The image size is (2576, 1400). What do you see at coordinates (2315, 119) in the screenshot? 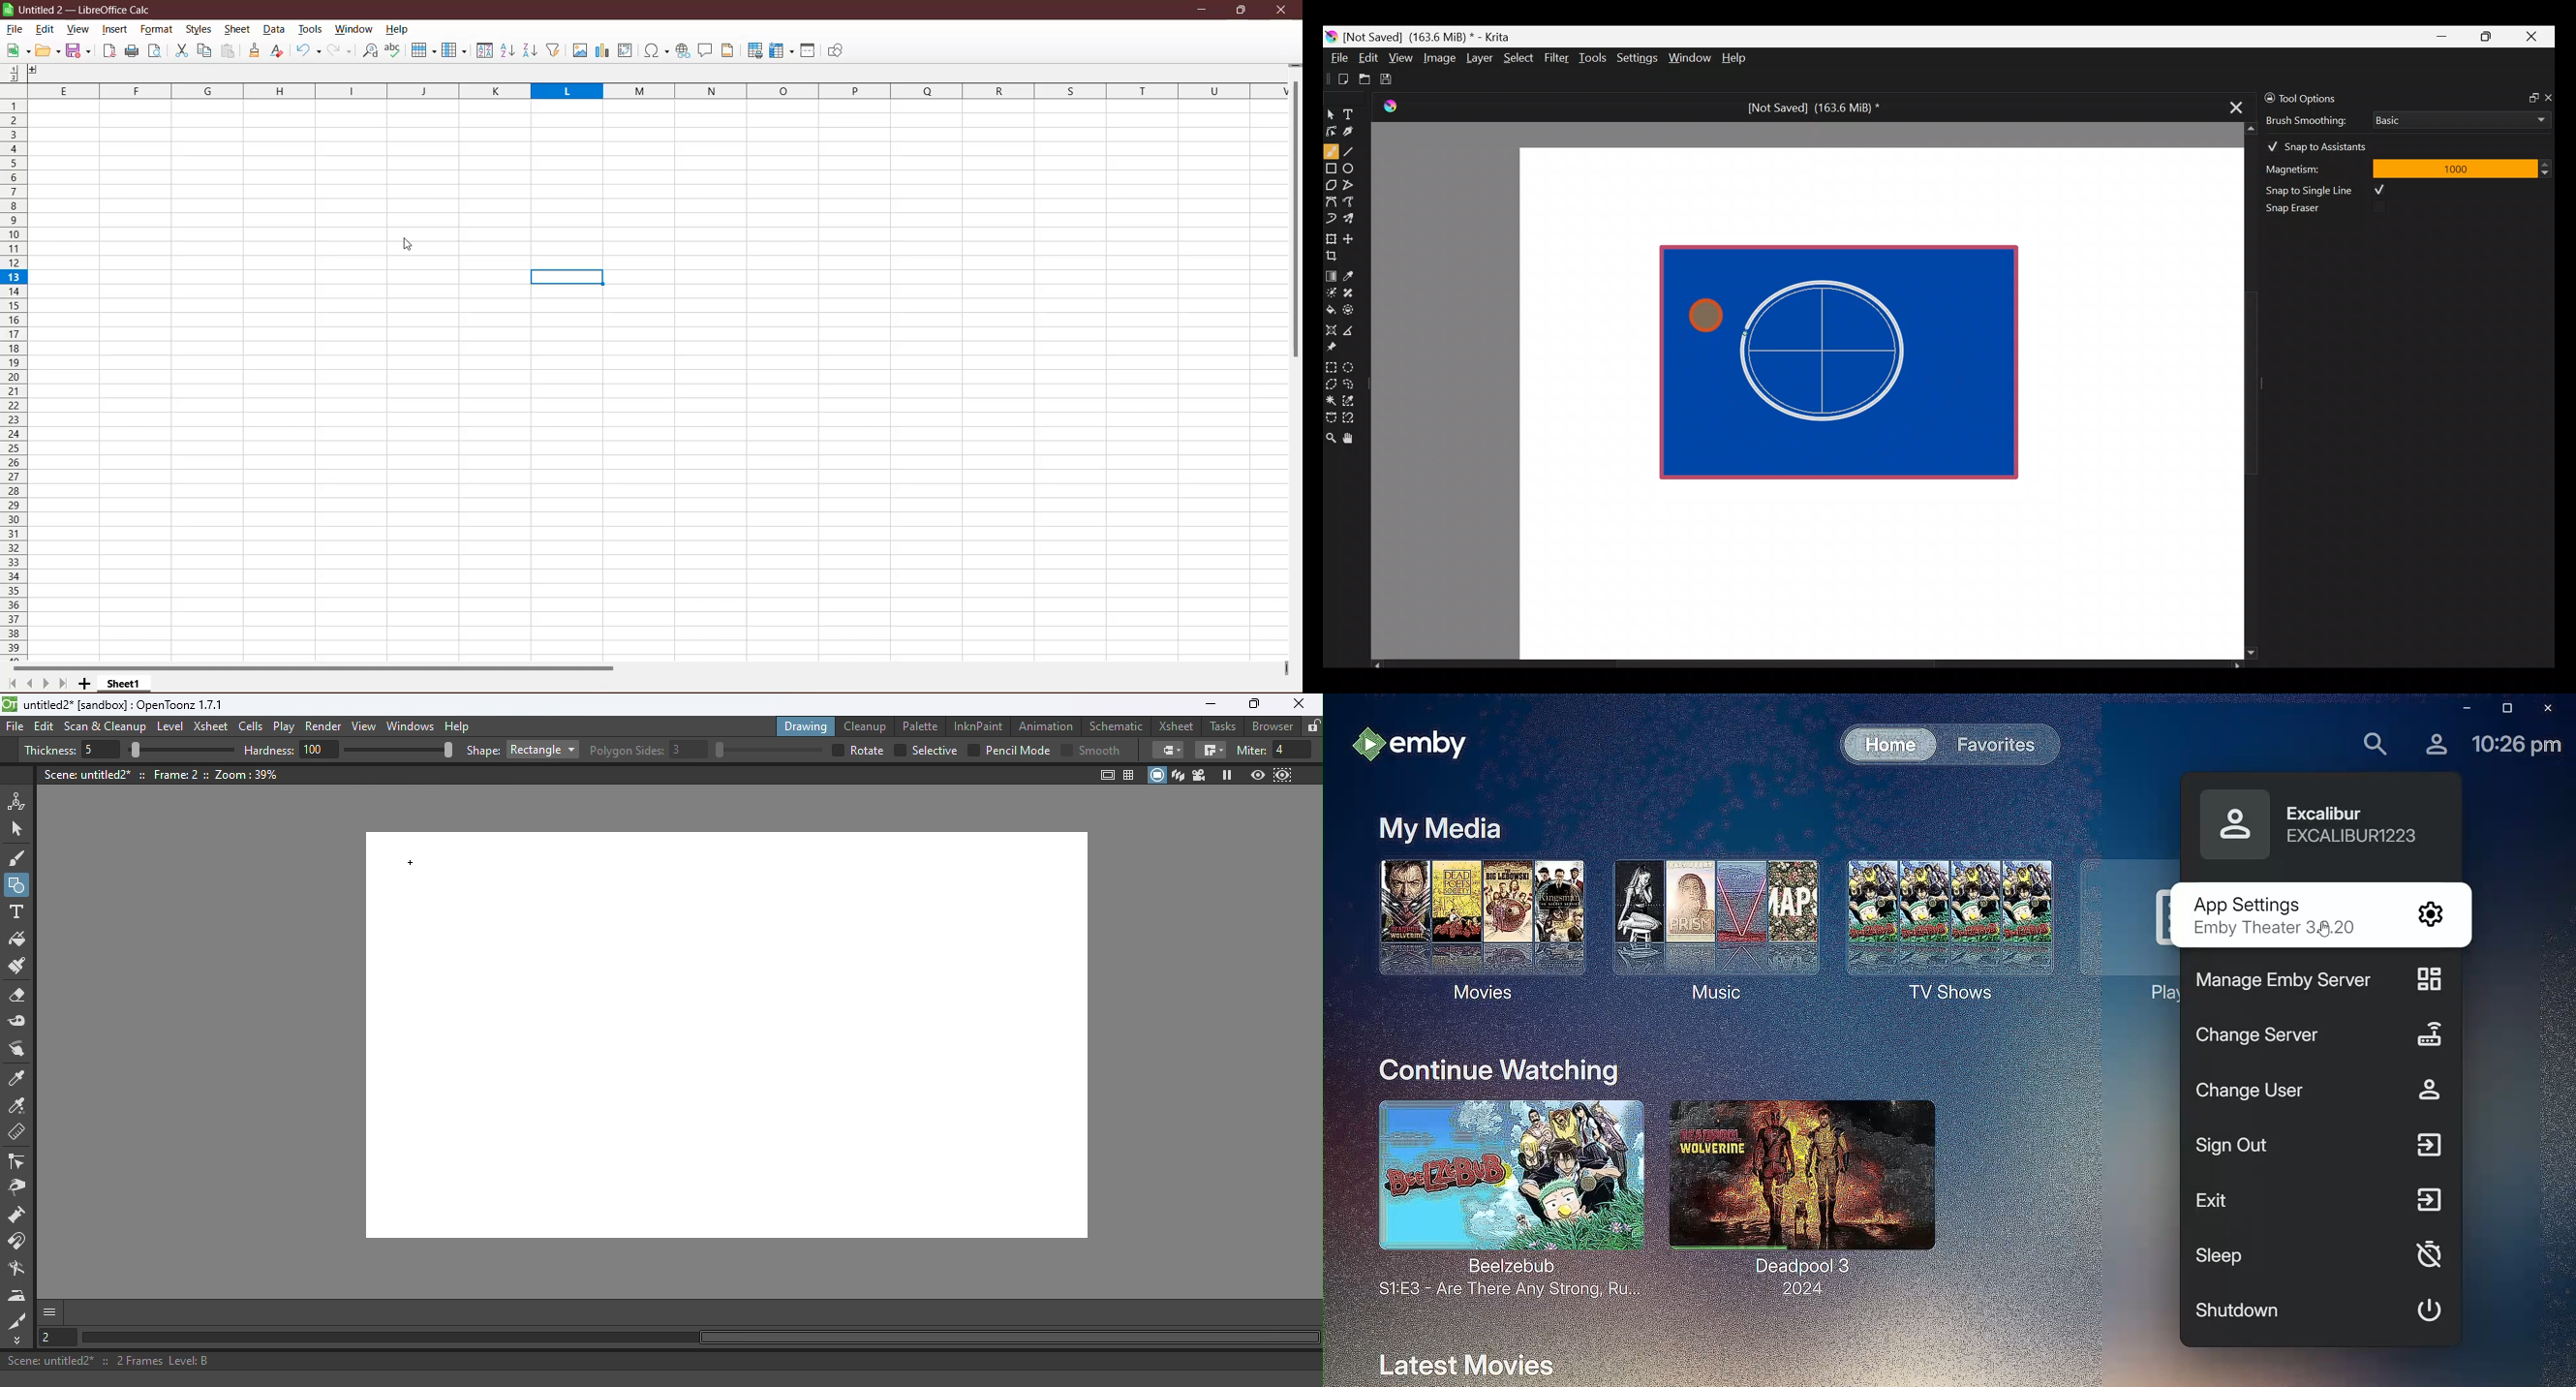
I see `Brush smoothing` at bounding box center [2315, 119].